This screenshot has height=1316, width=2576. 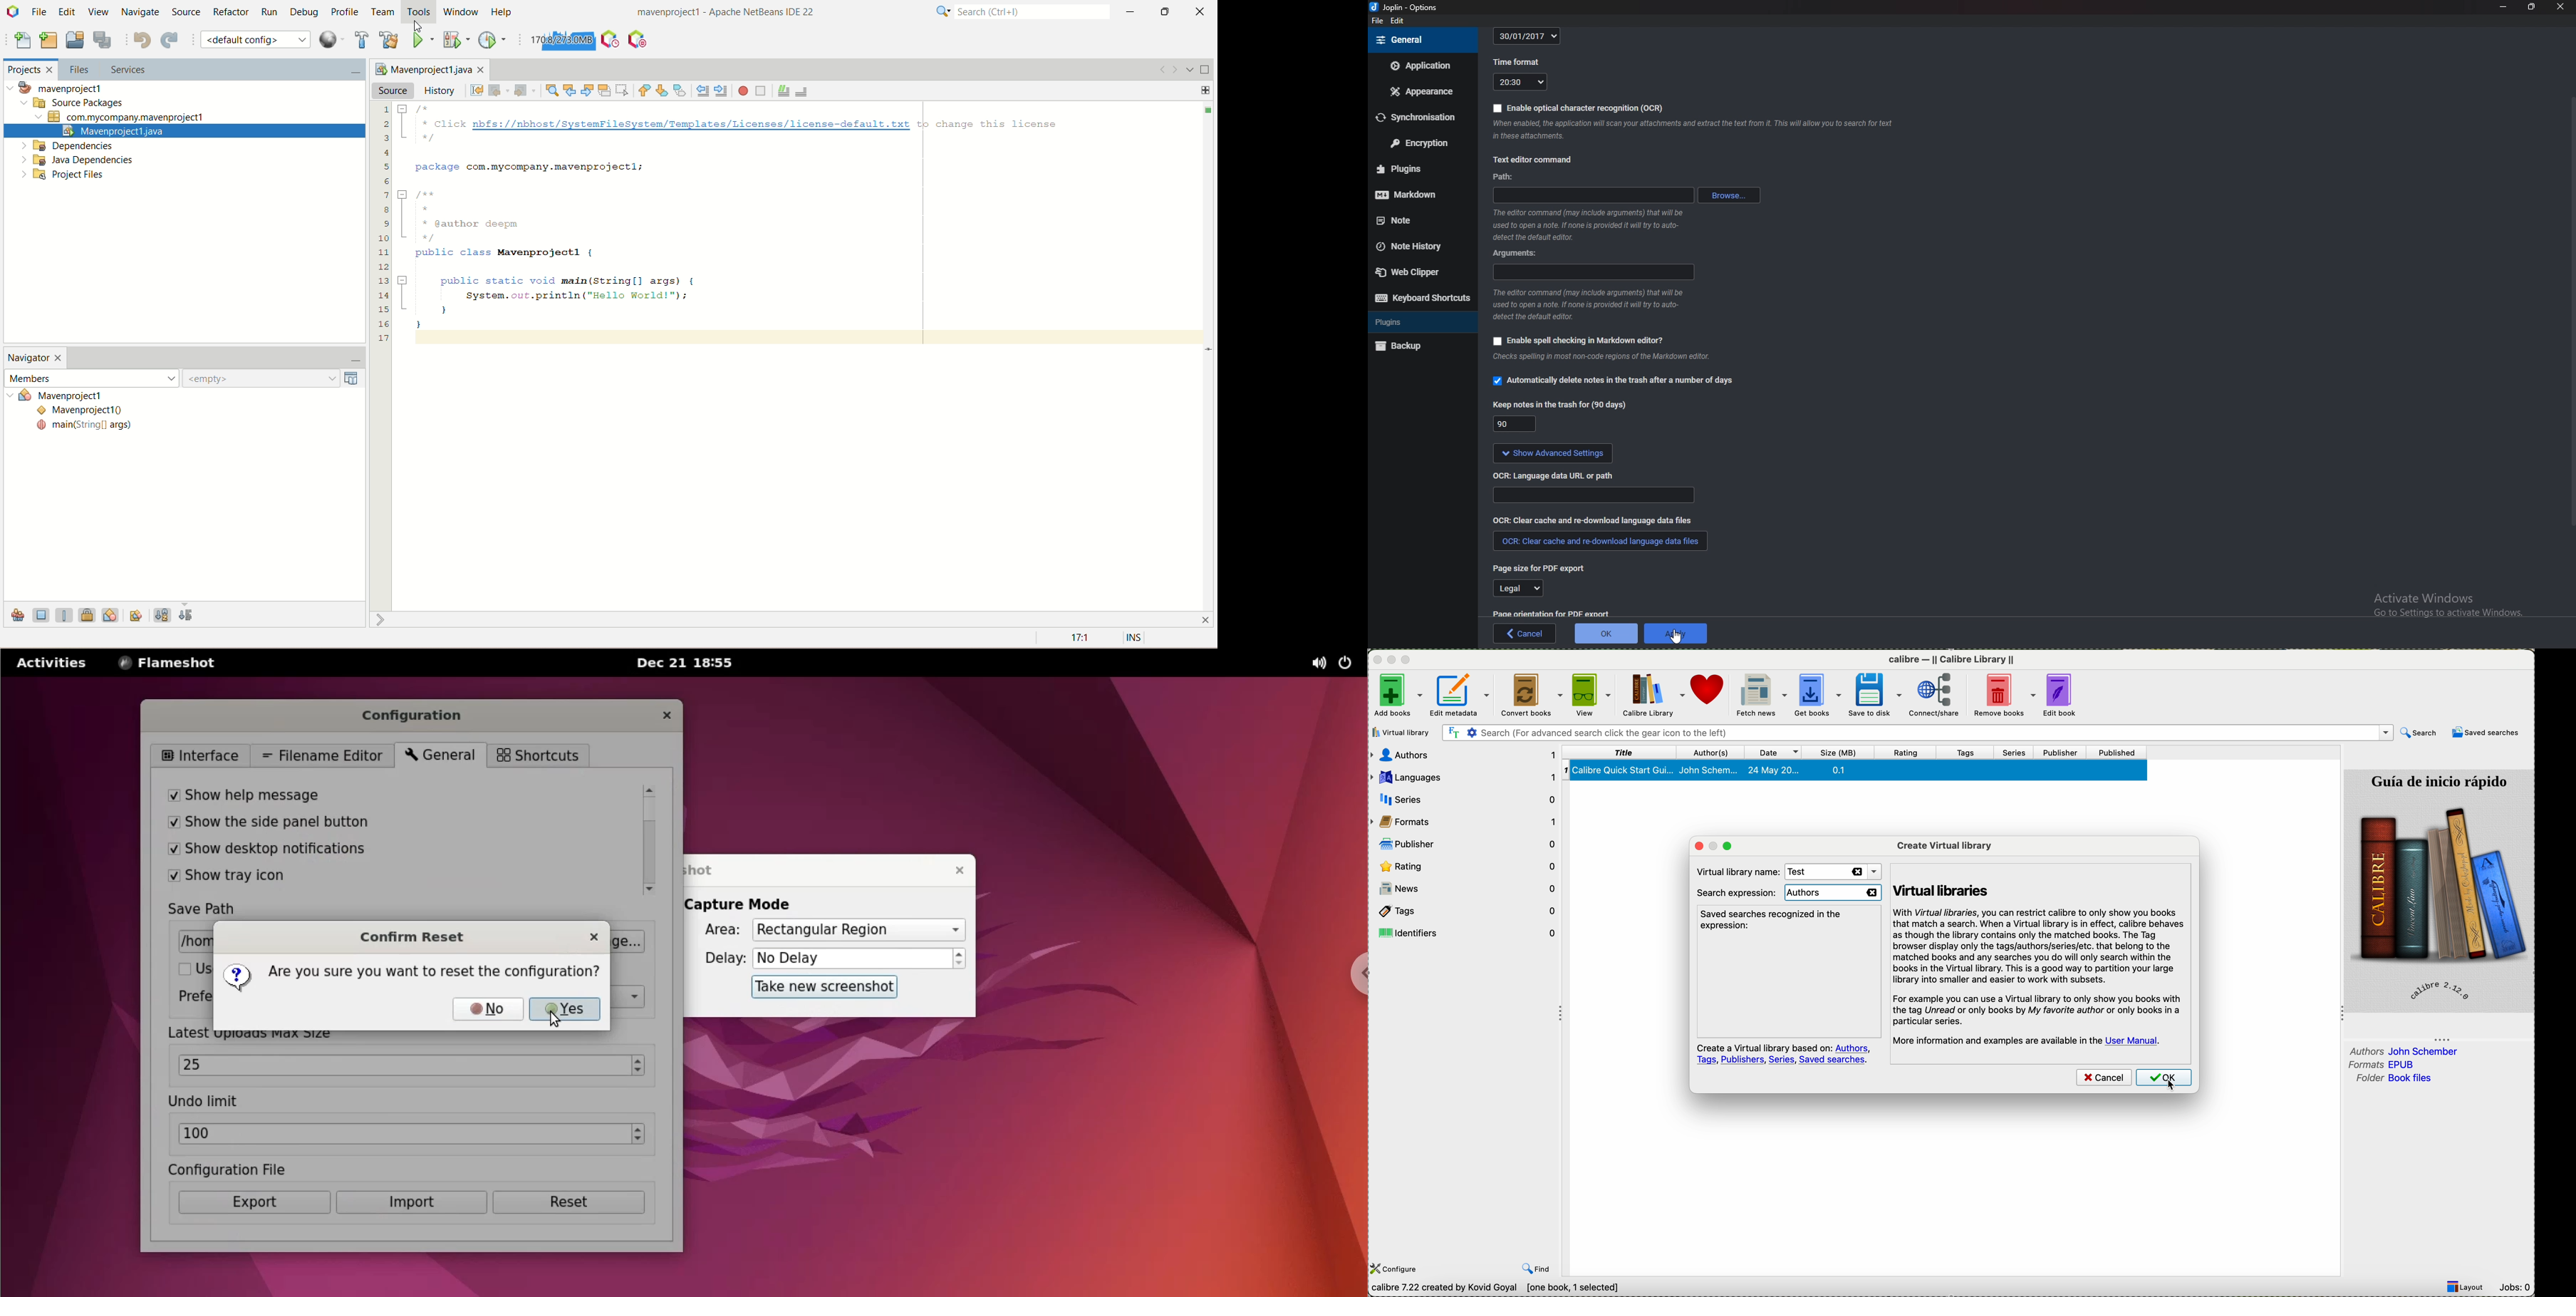 What do you see at coordinates (1940, 696) in the screenshot?
I see `connect/share` at bounding box center [1940, 696].